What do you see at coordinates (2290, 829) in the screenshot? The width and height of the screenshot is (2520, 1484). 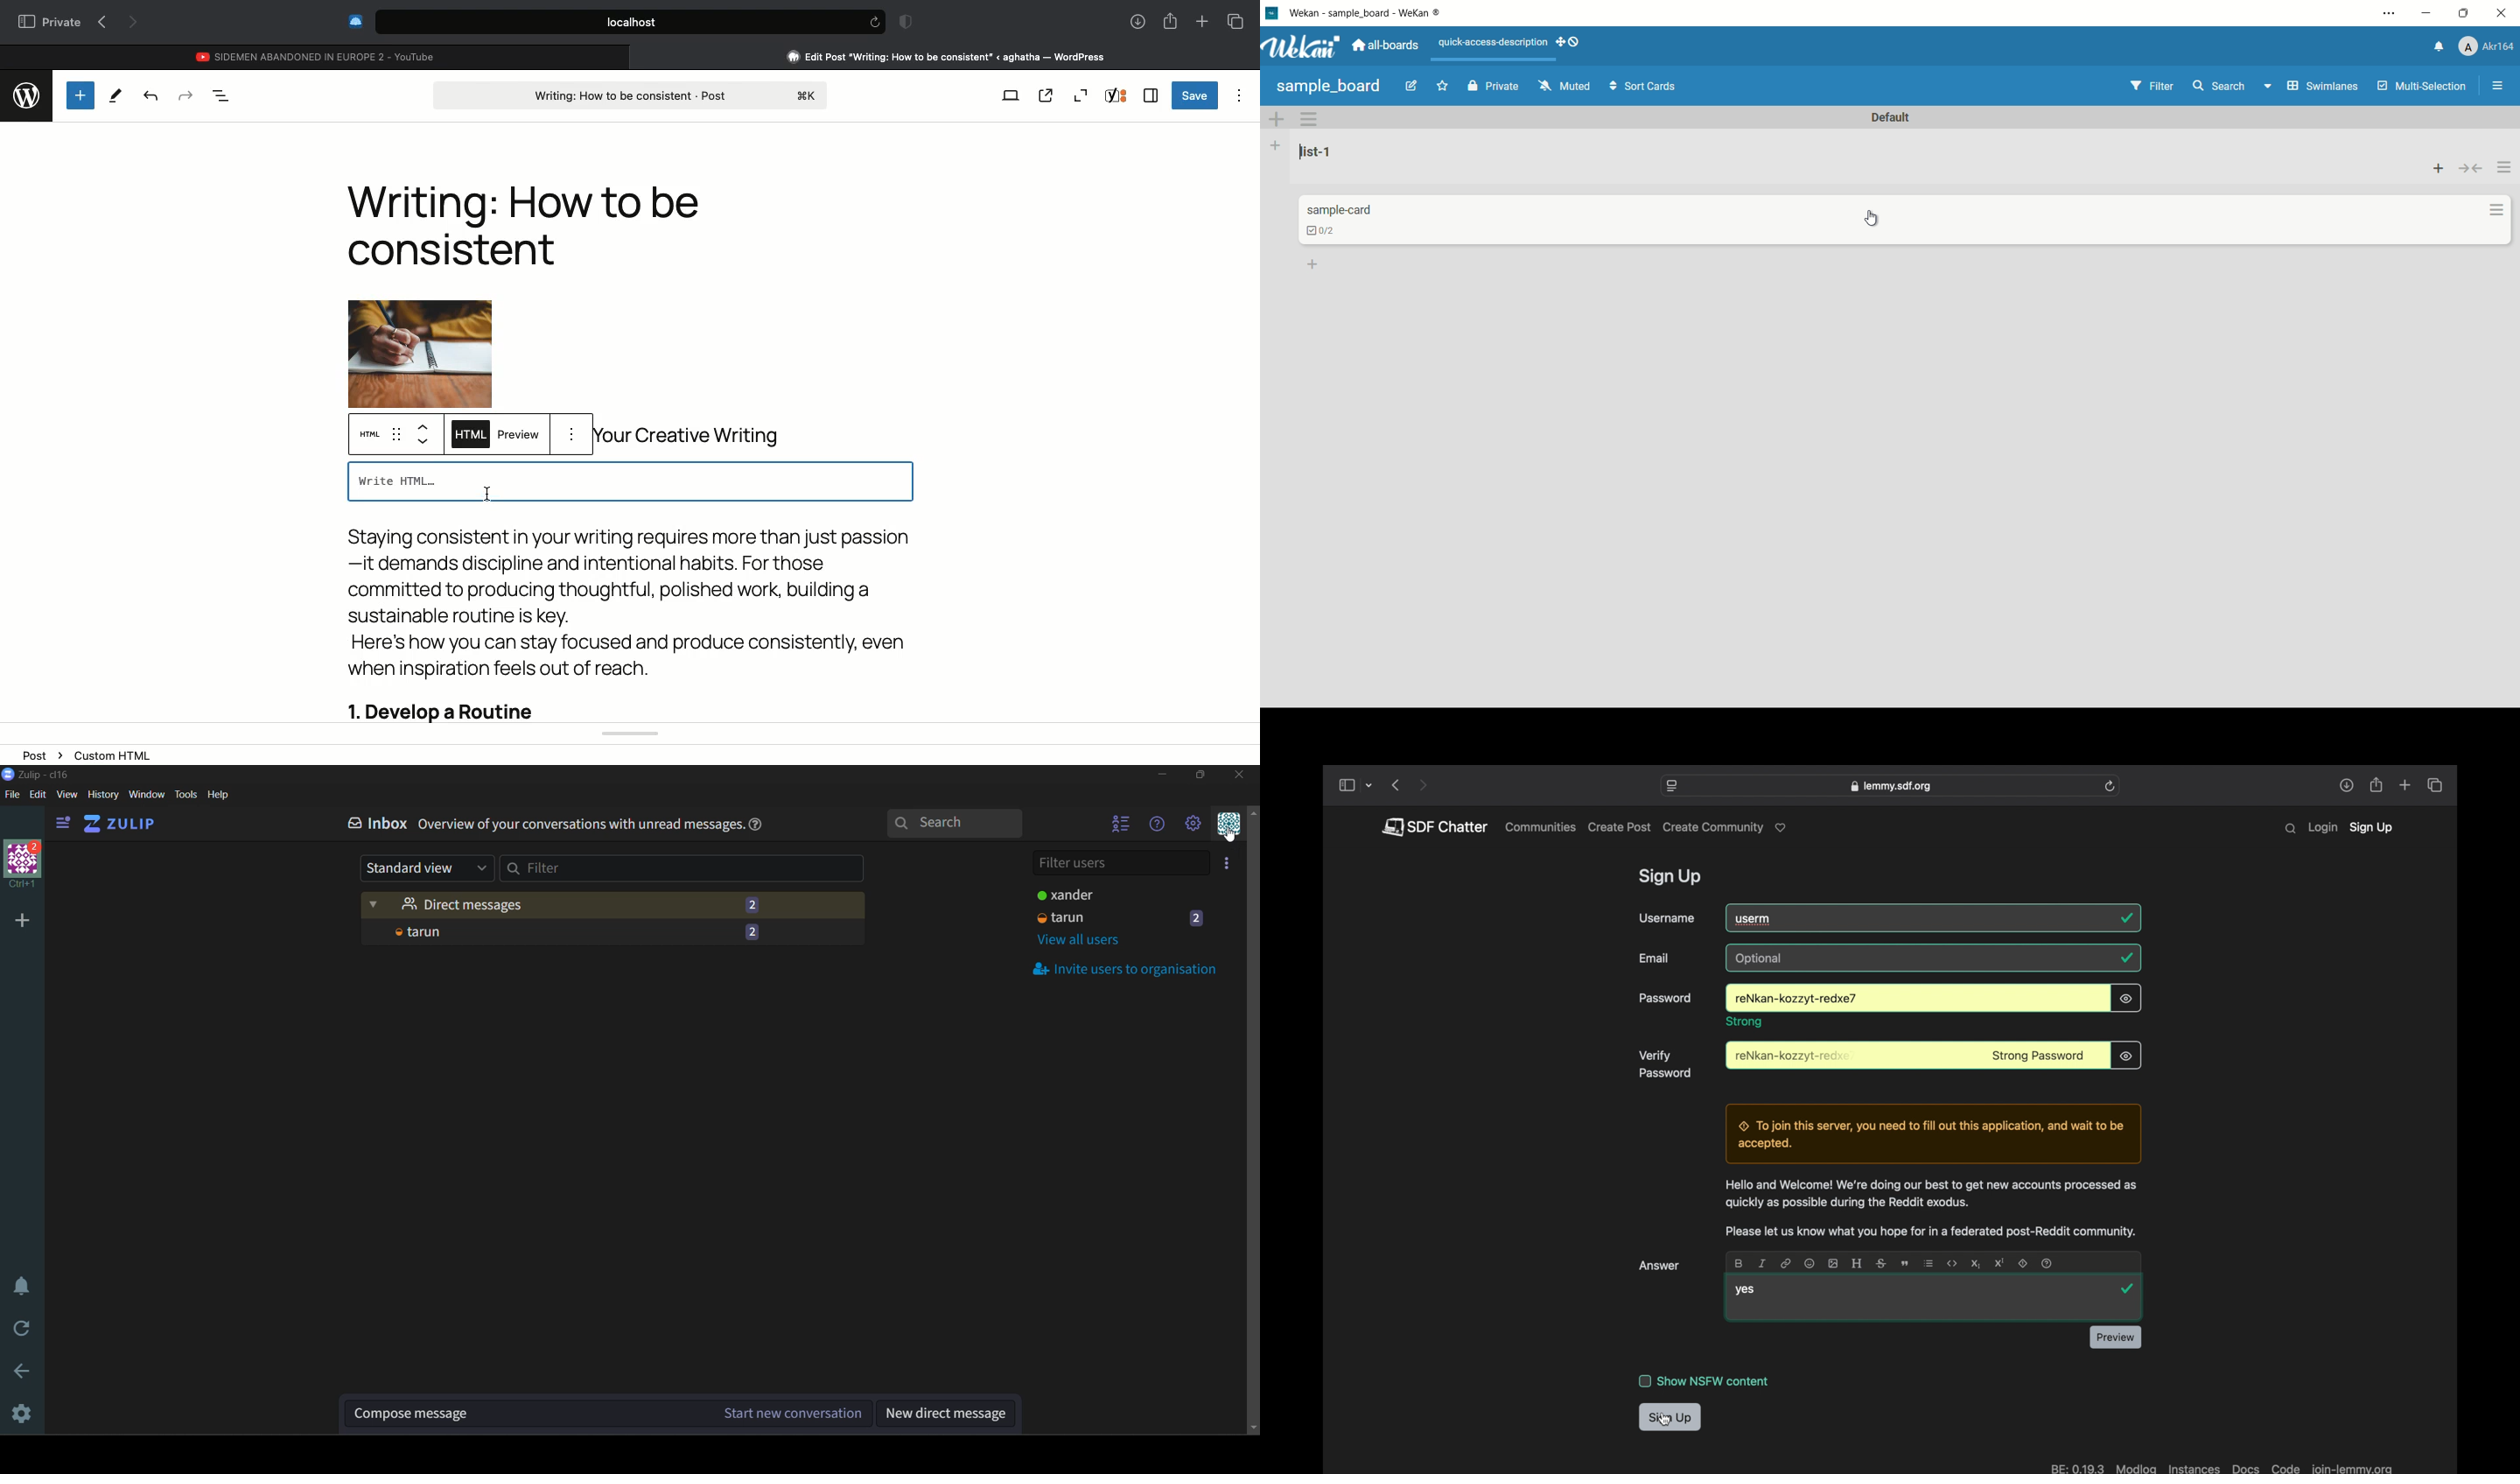 I see `search` at bounding box center [2290, 829].